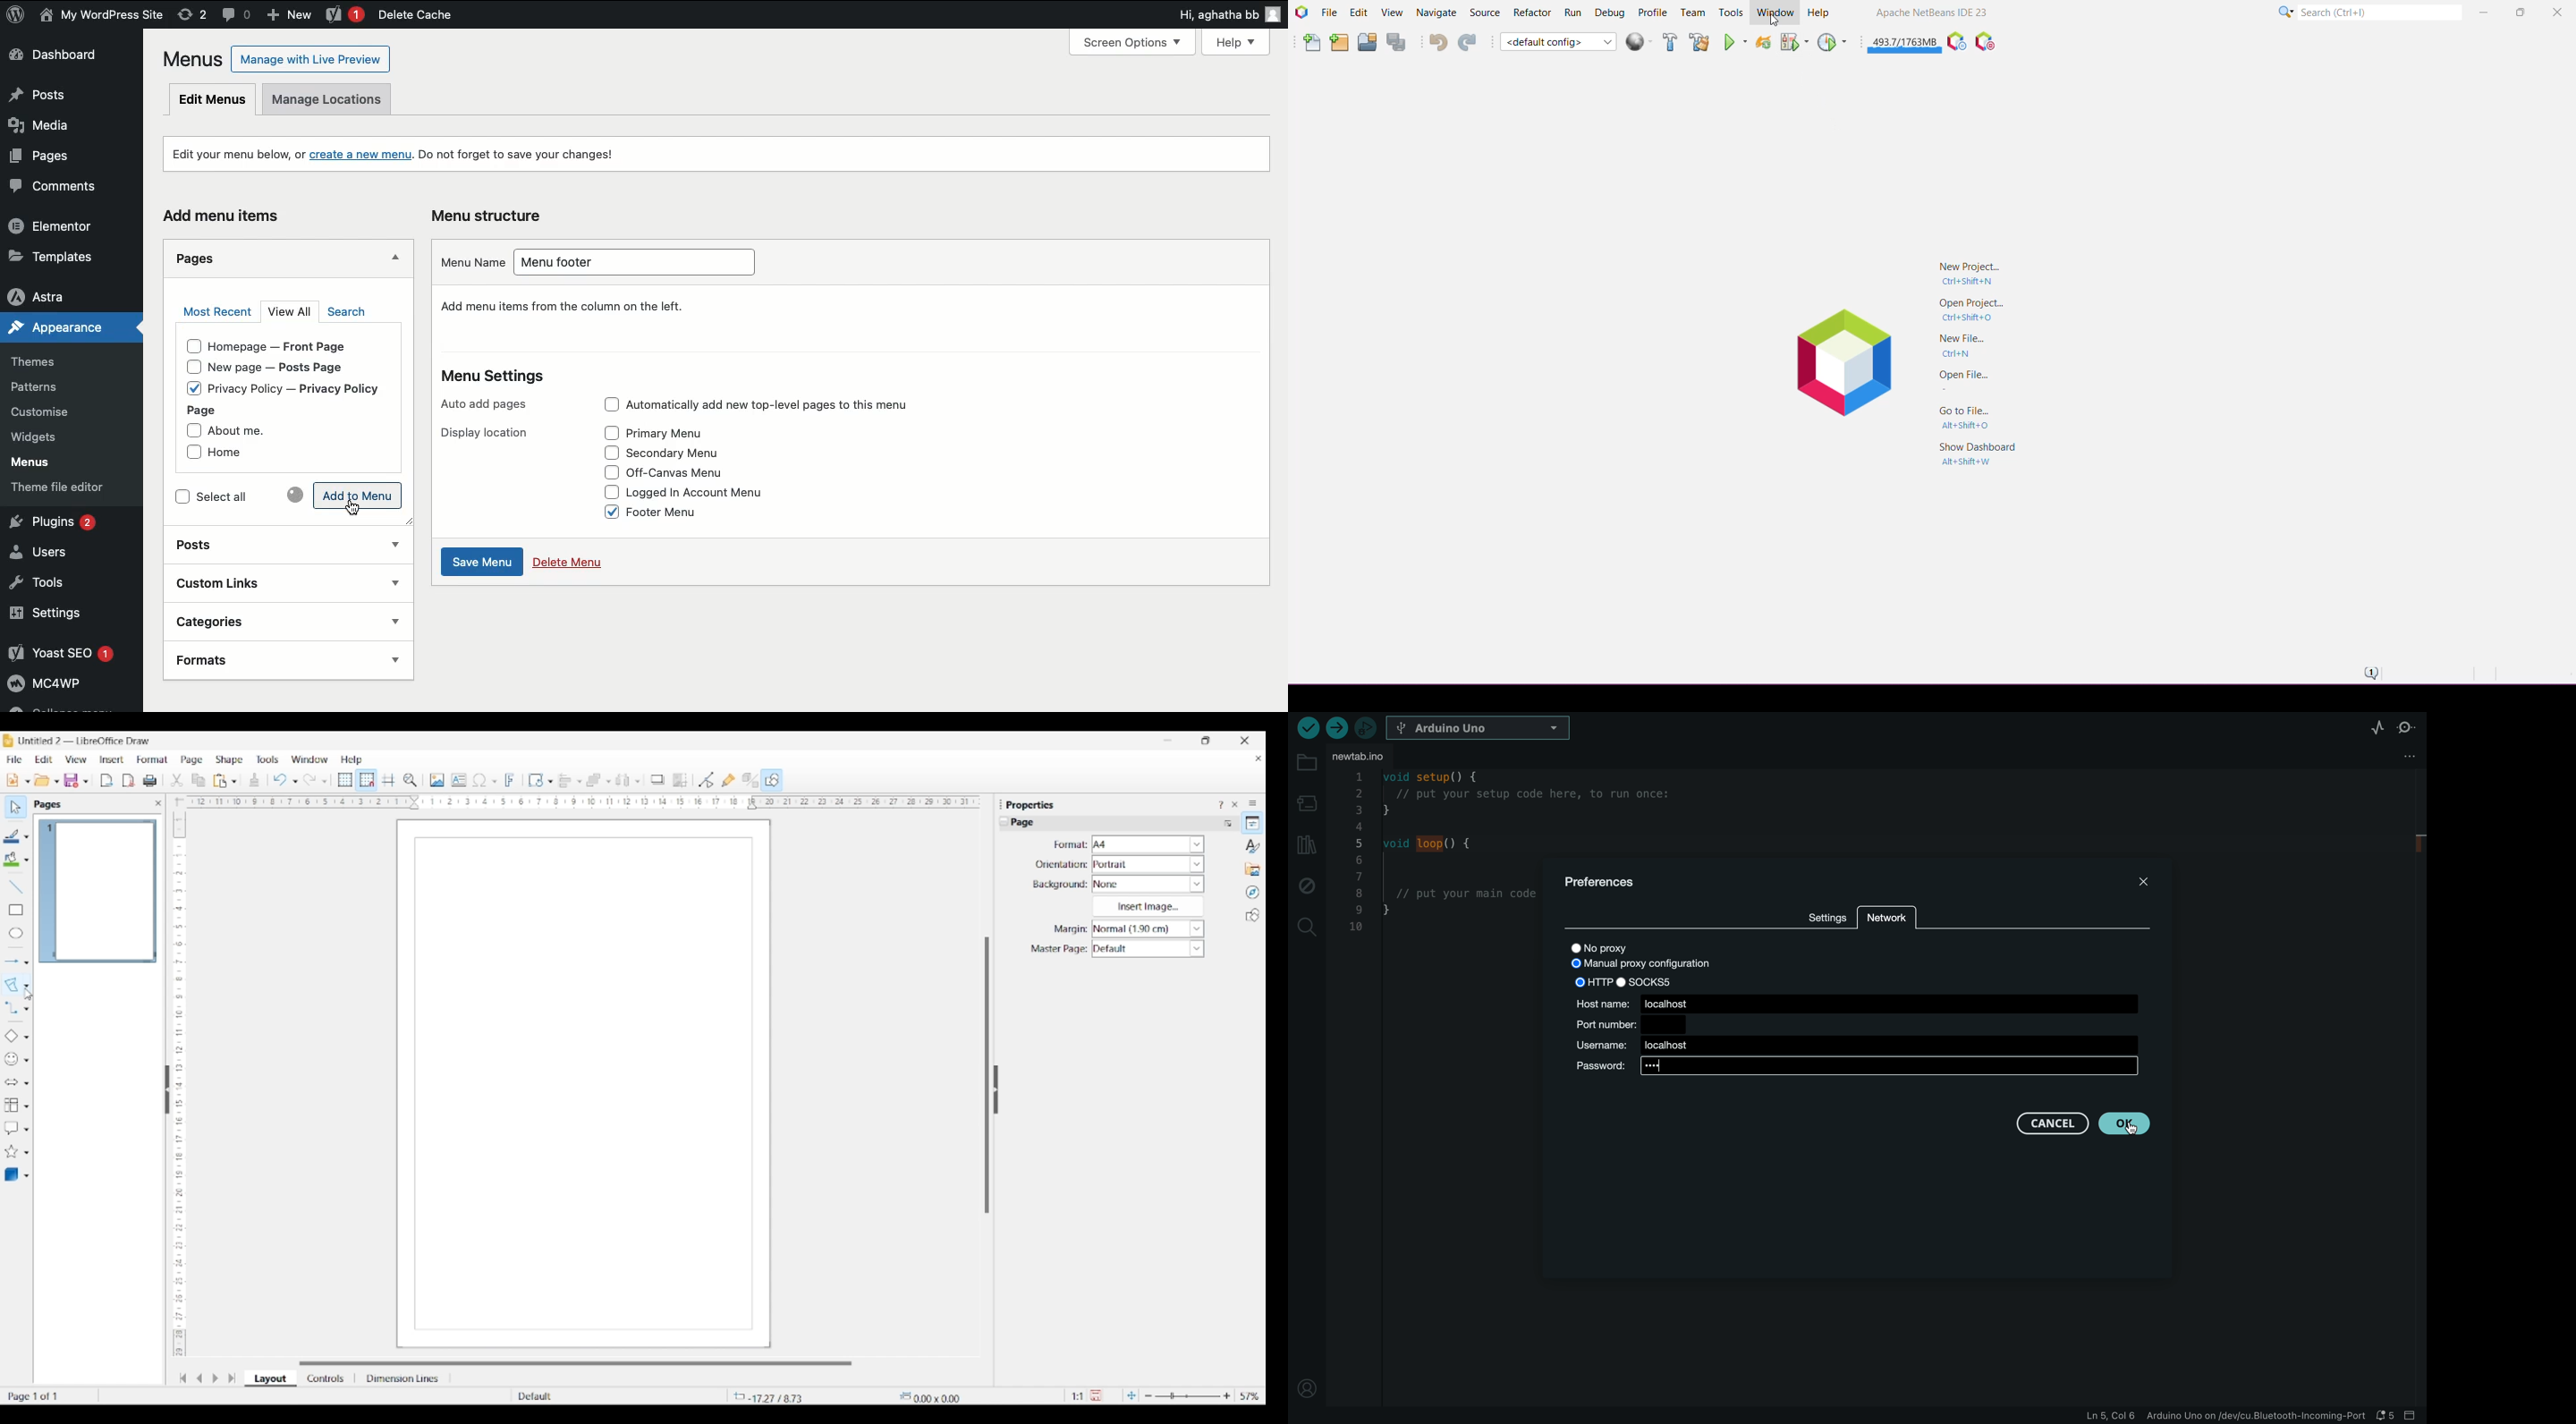  What do you see at coordinates (43, 464) in the screenshot?
I see `Menus` at bounding box center [43, 464].